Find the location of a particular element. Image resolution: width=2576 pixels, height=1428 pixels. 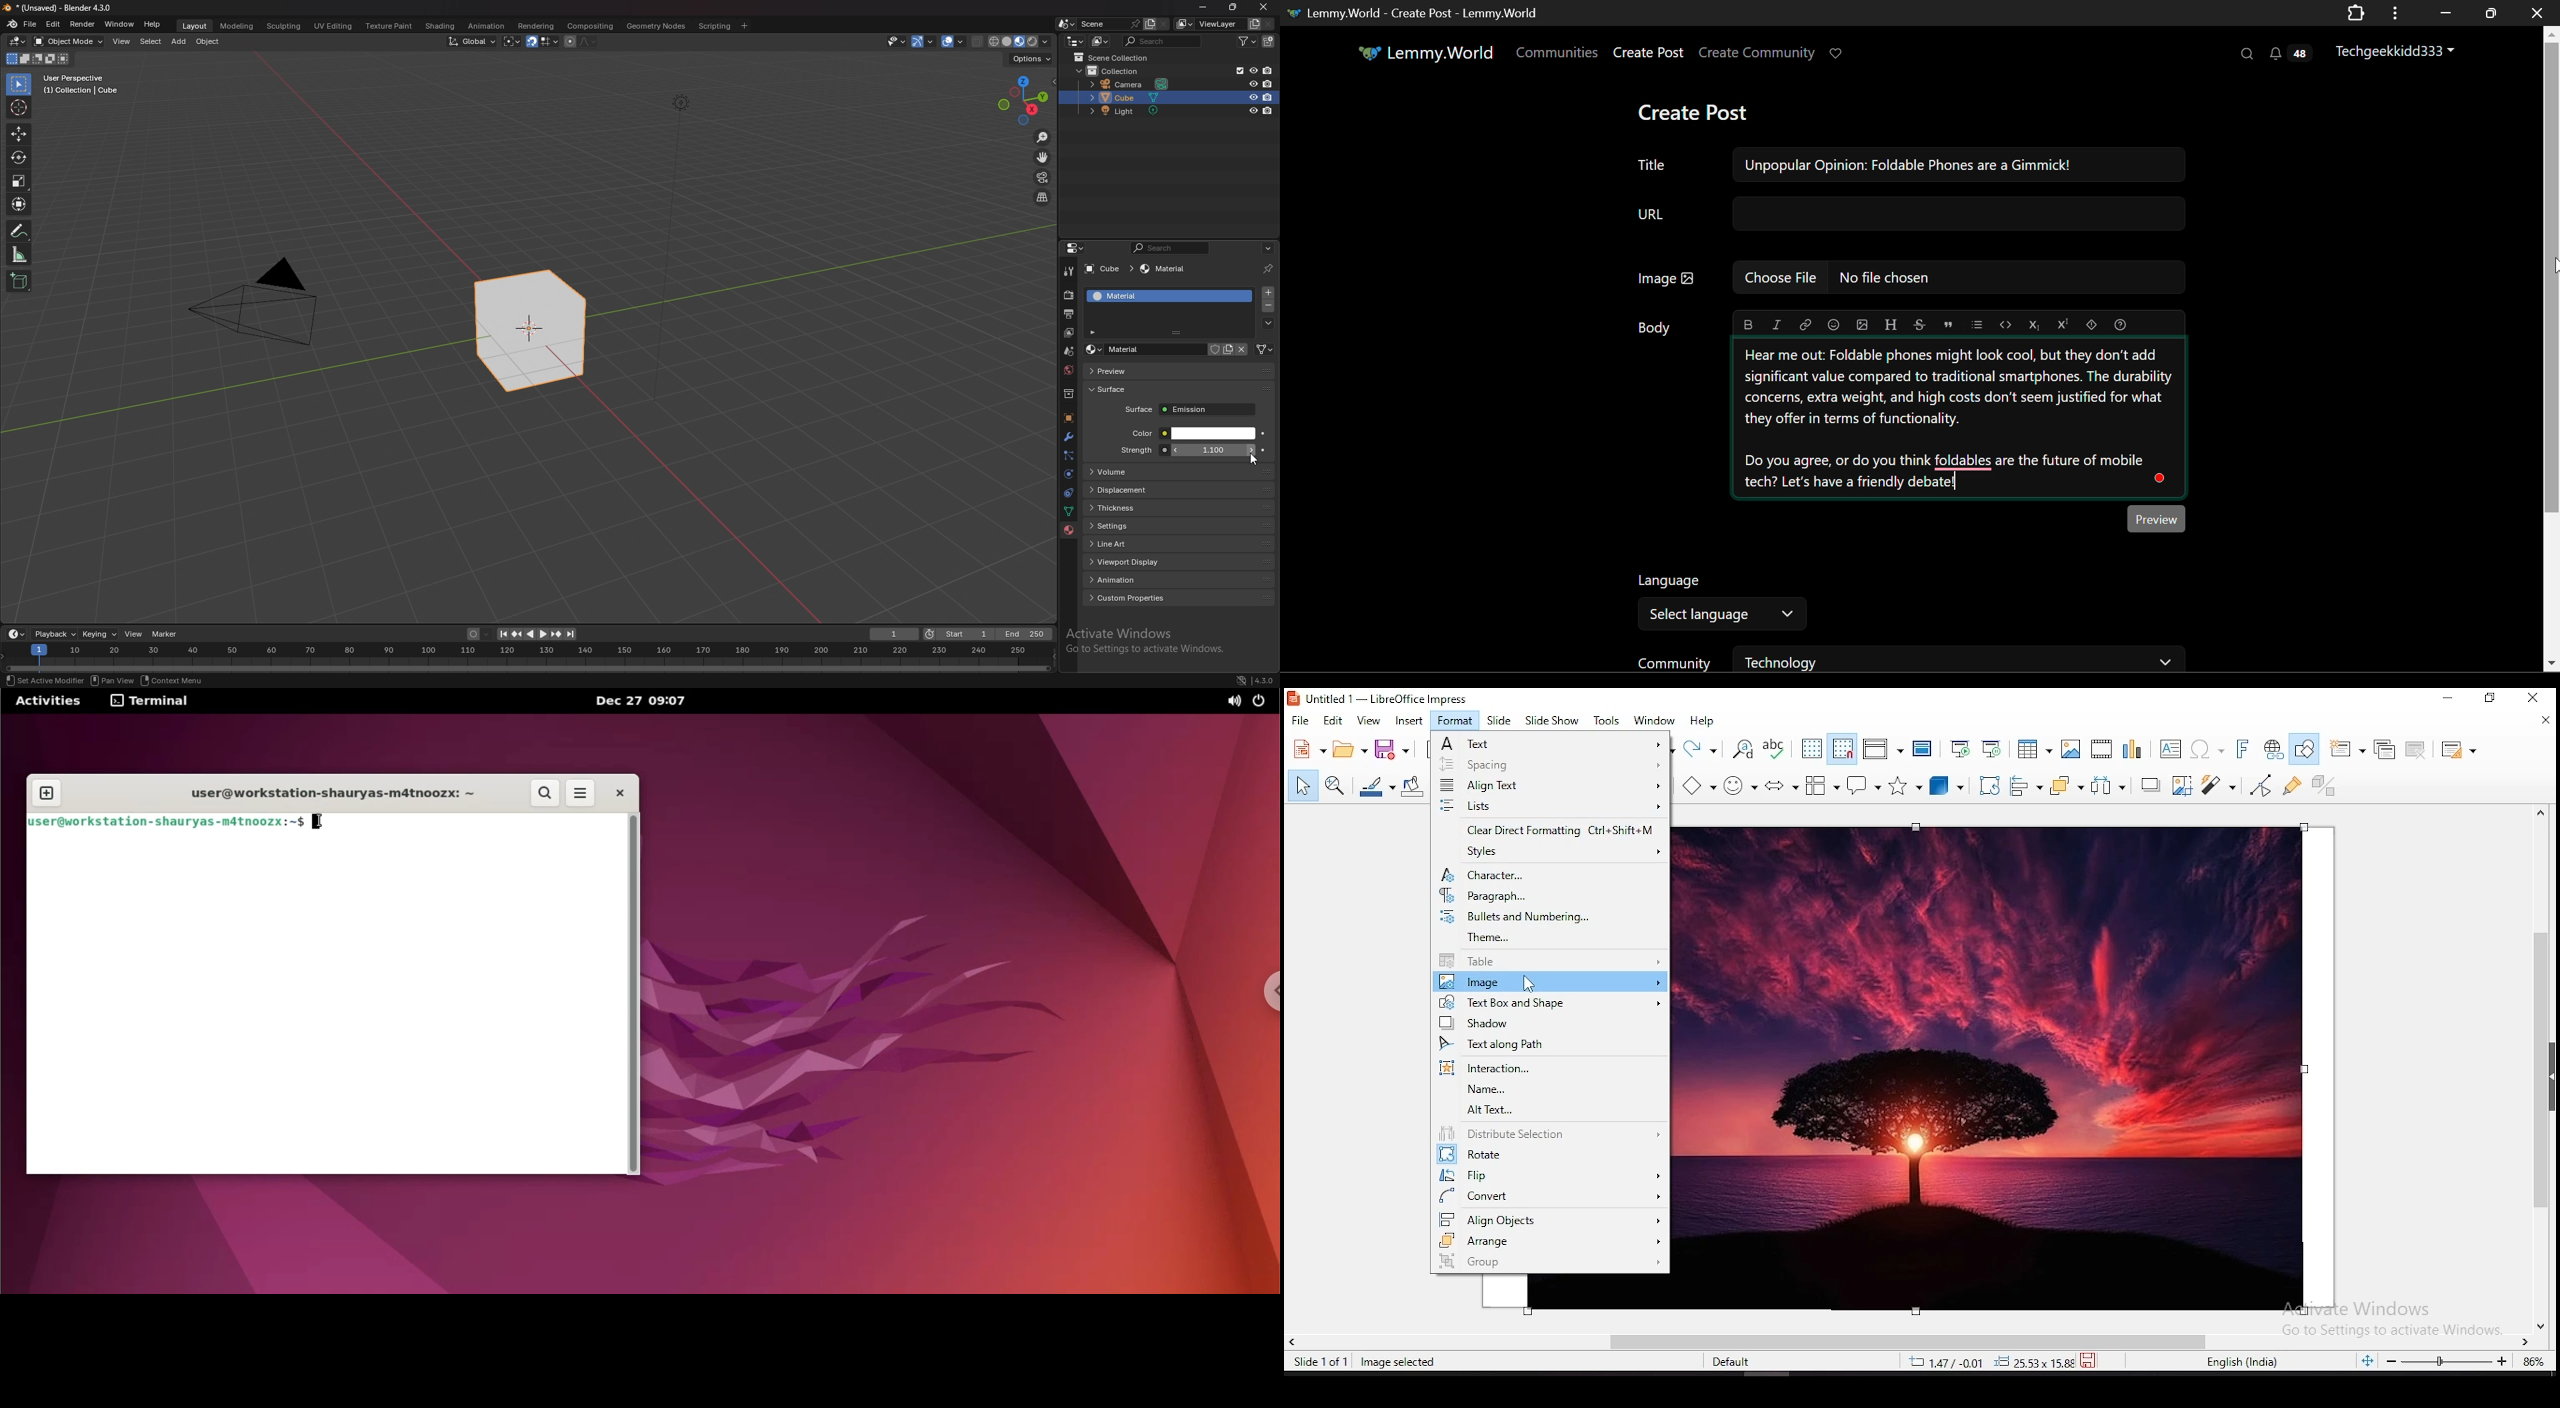

scene is located at coordinates (1067, 352).